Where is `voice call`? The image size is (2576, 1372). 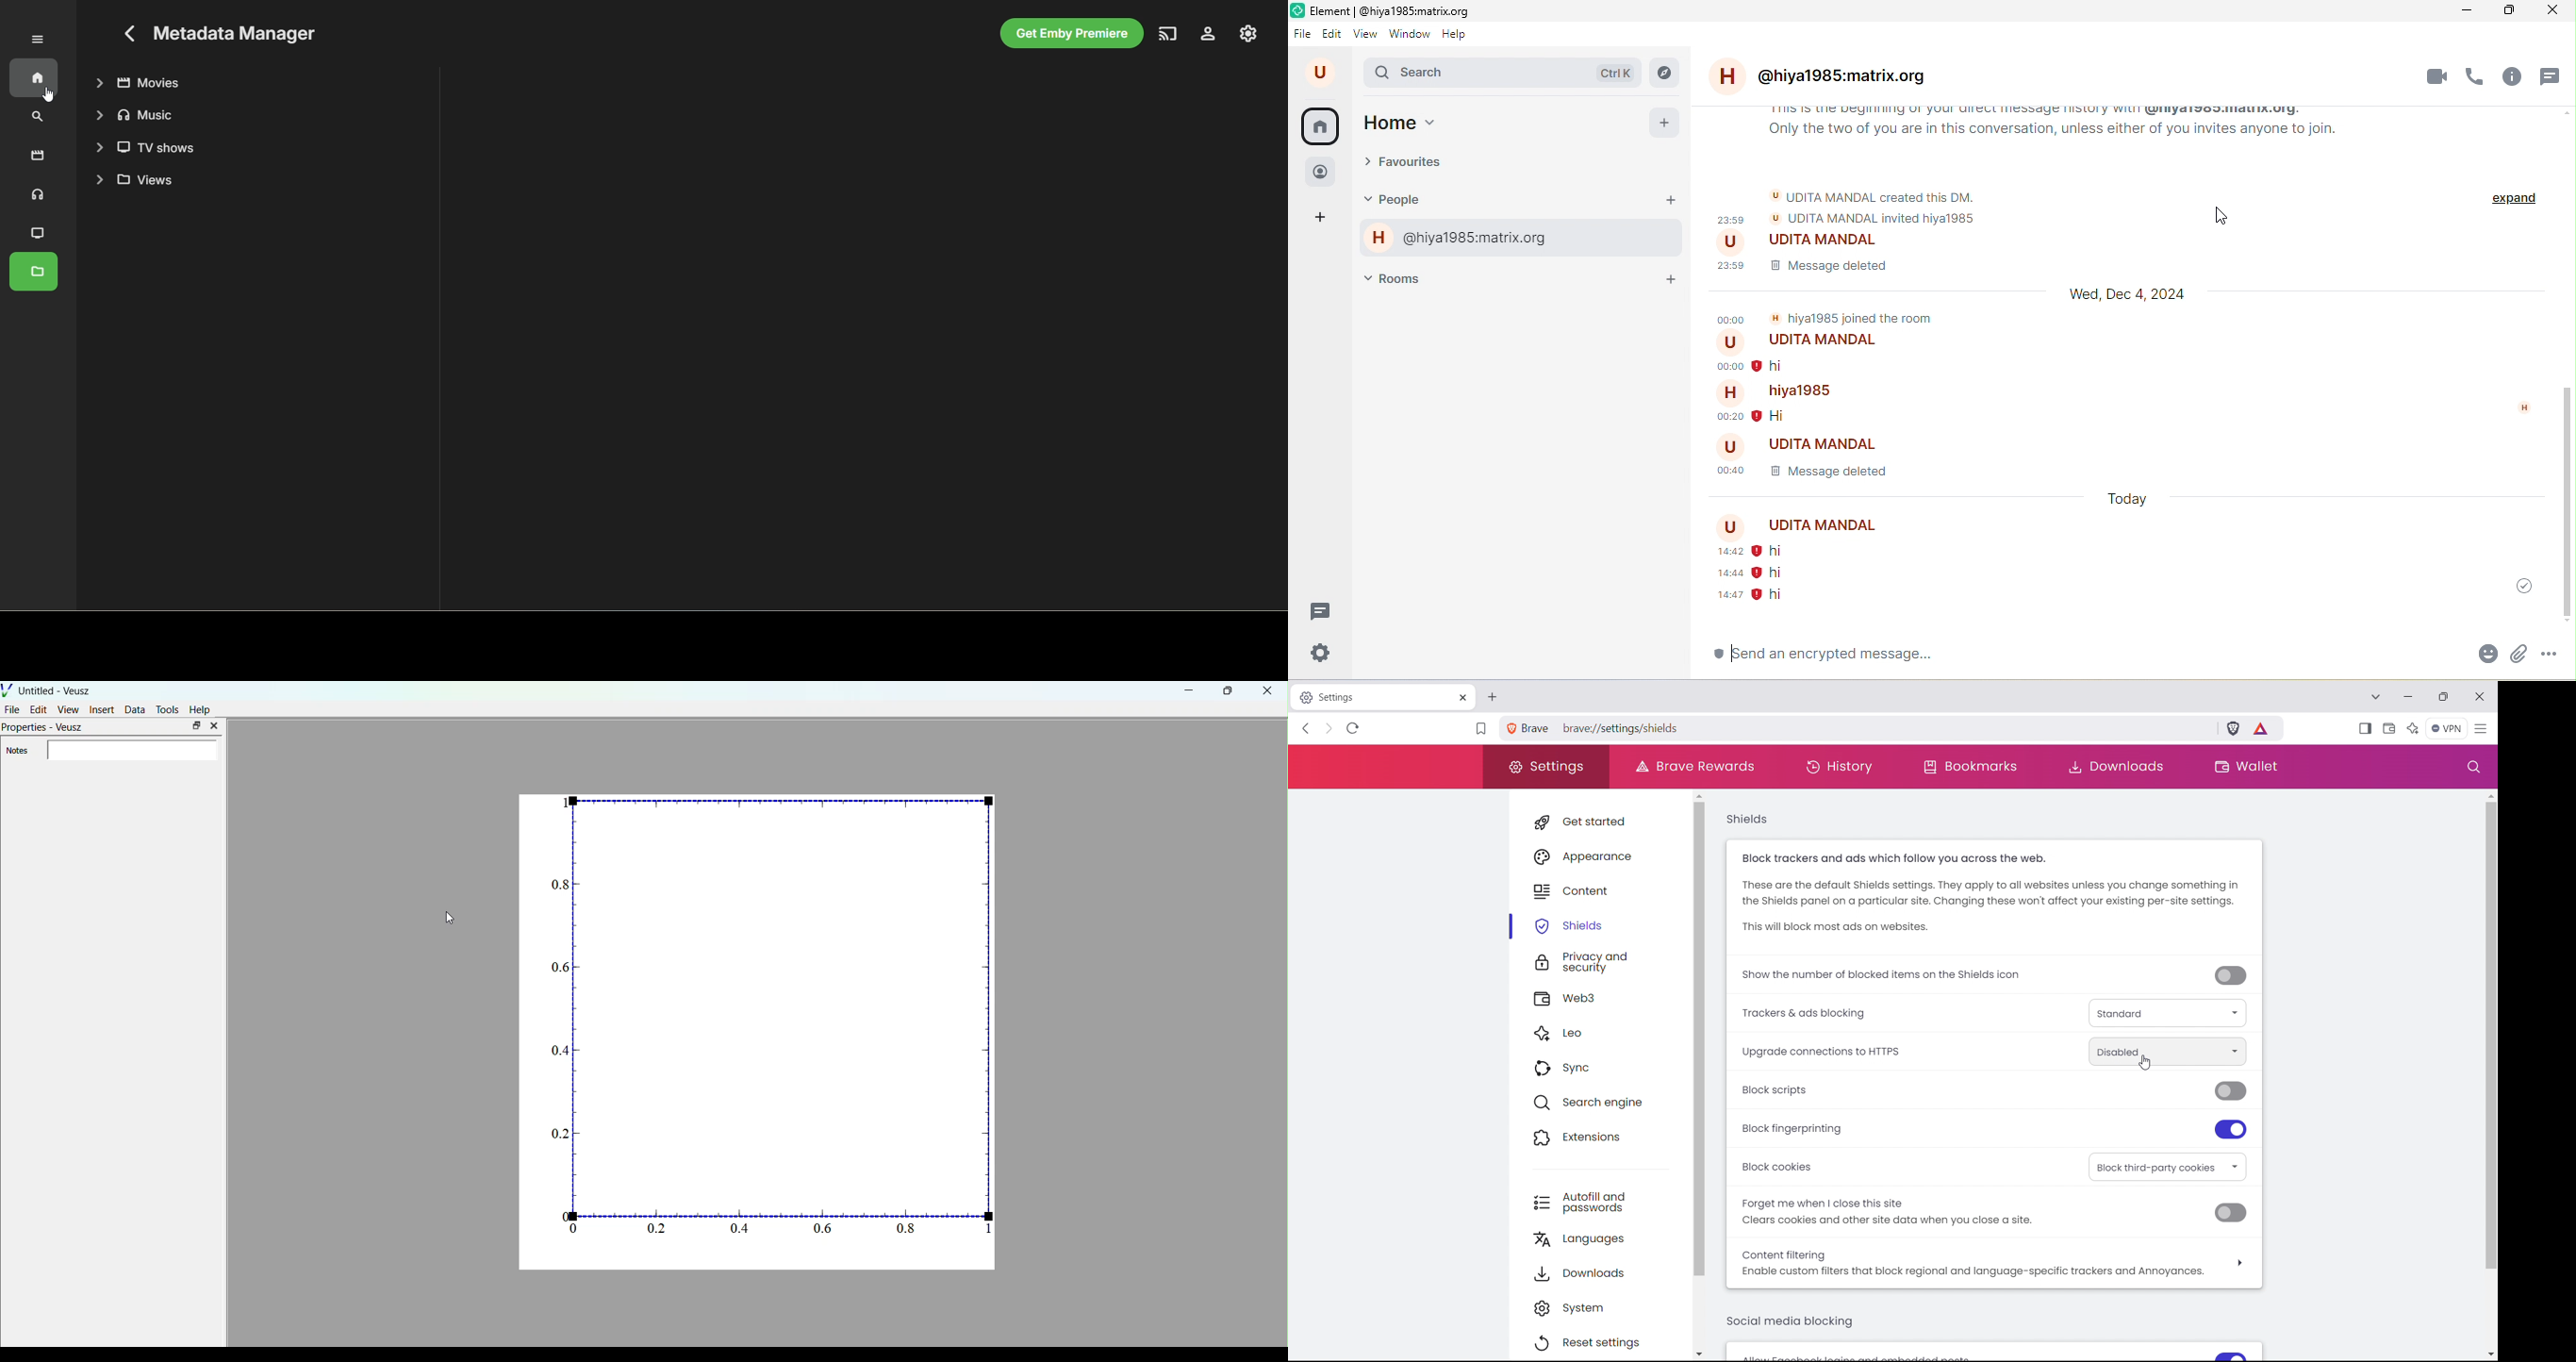 voice call is located at coordinates (2477, 75).